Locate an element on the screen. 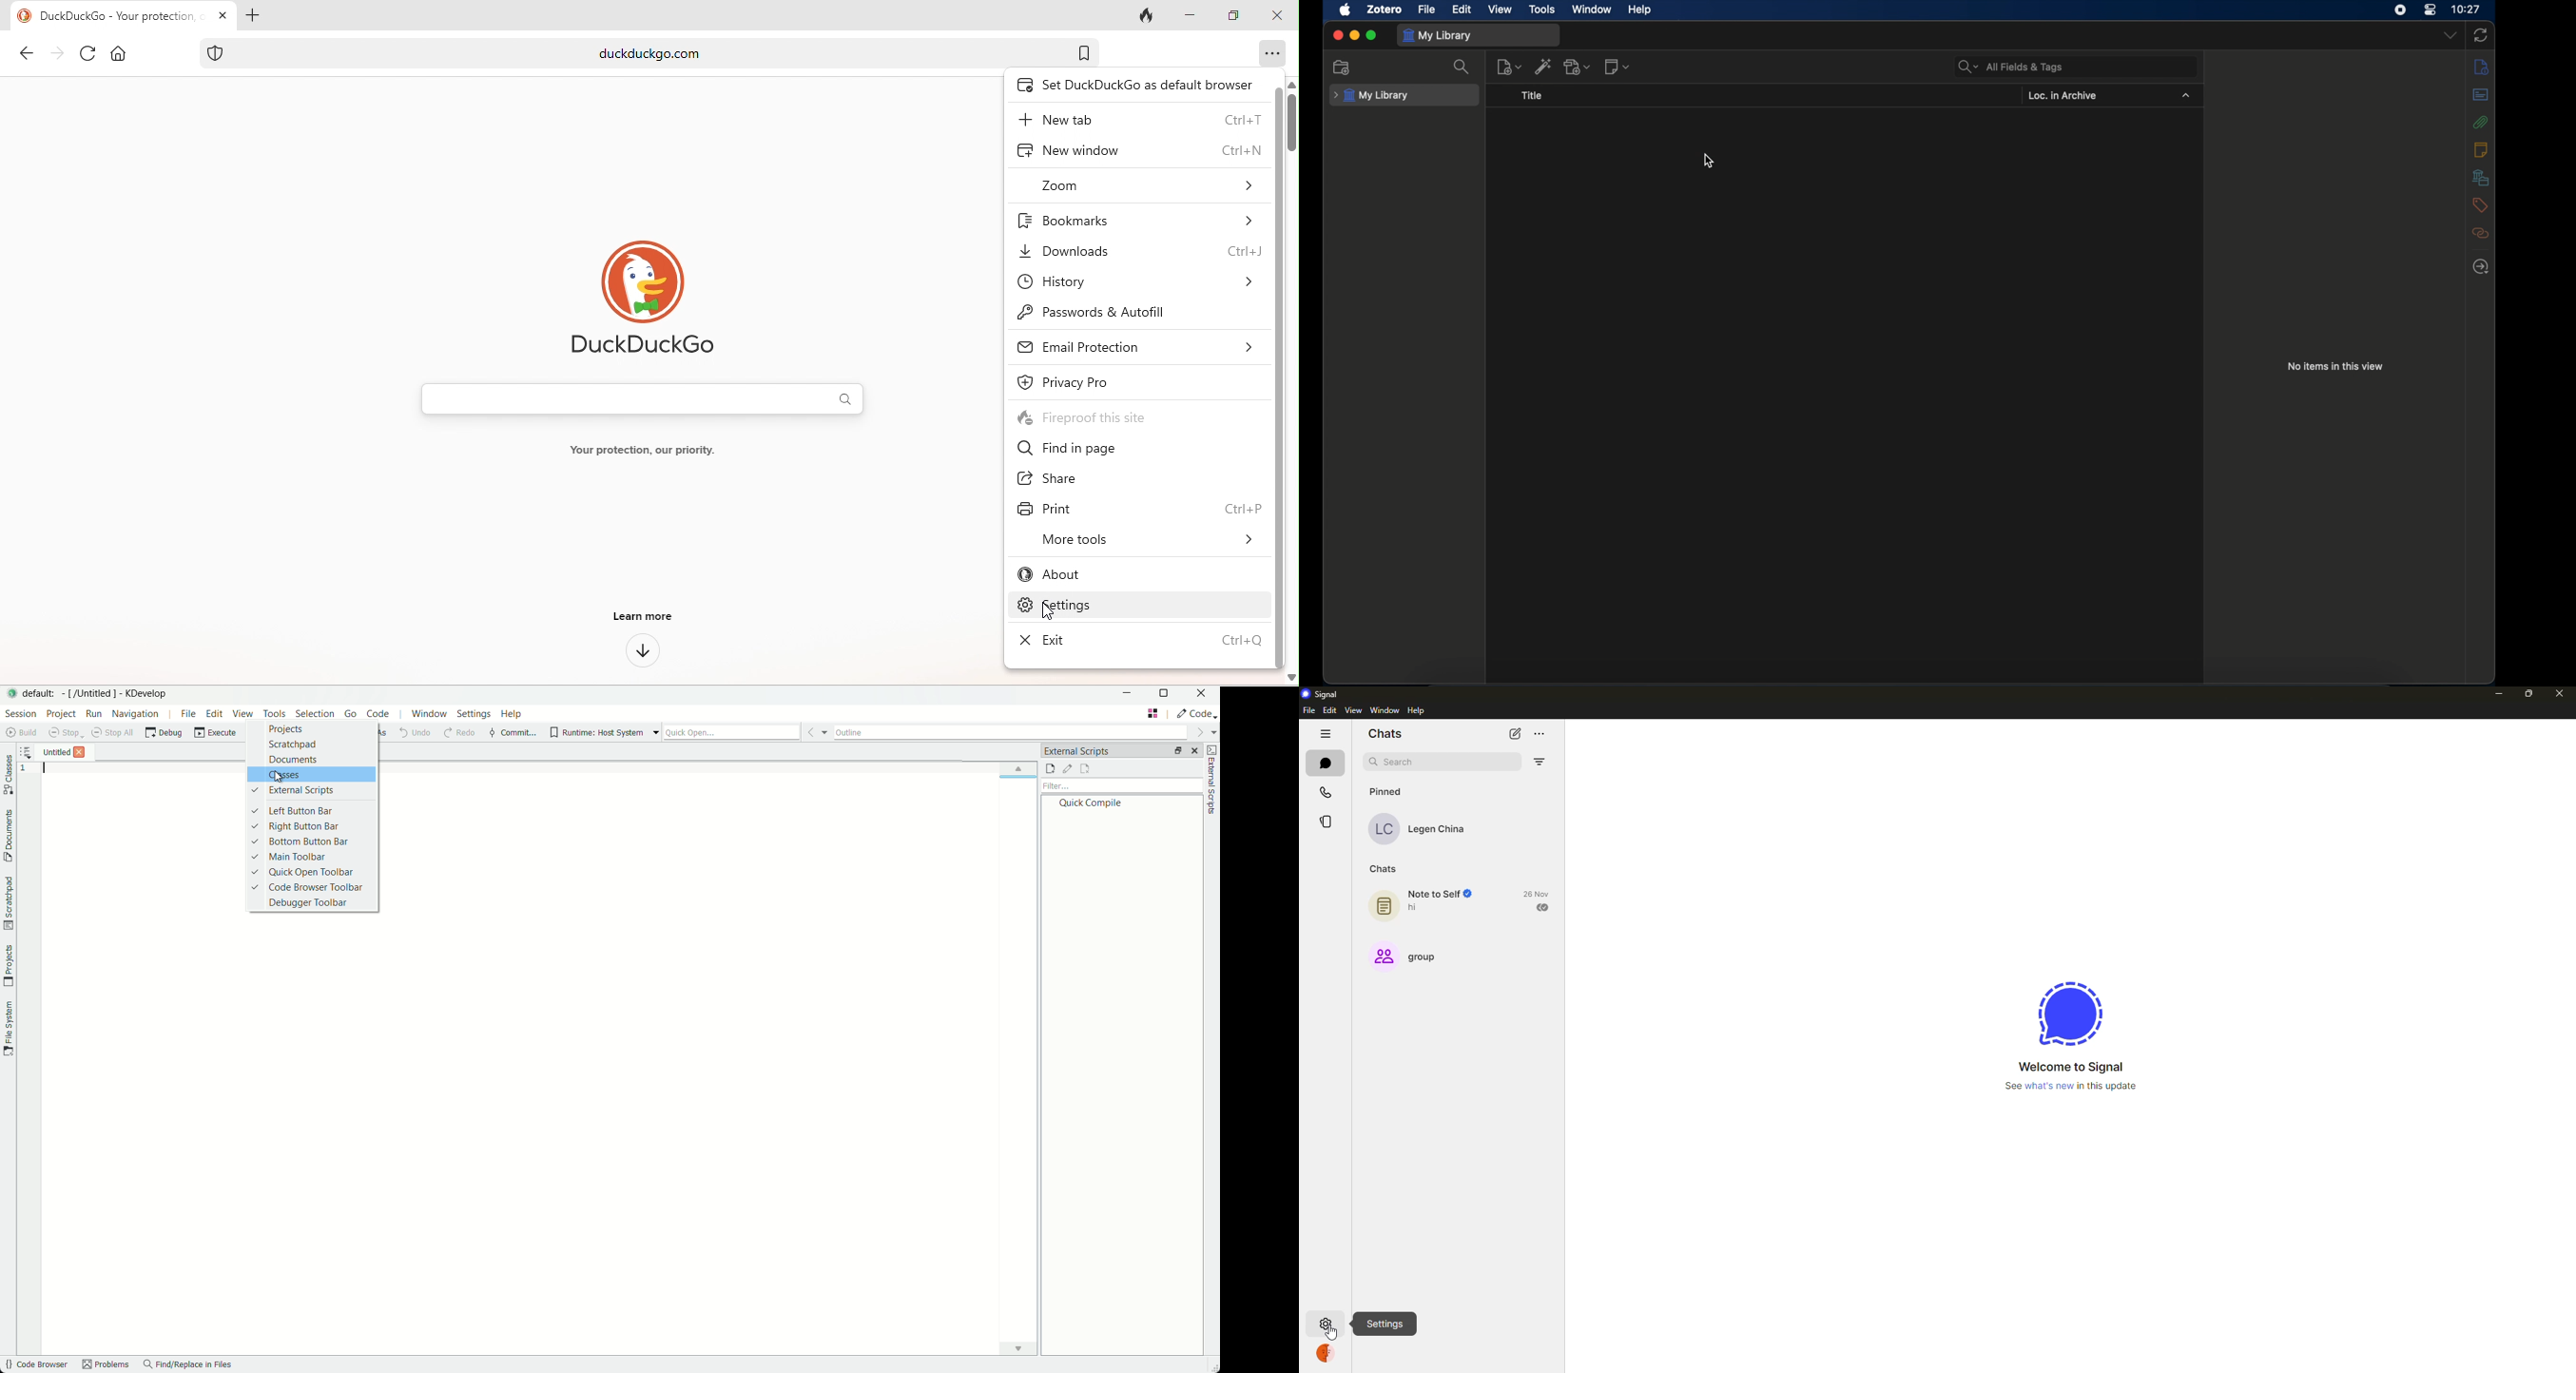  attachments is located at coordinates (2483, 122).